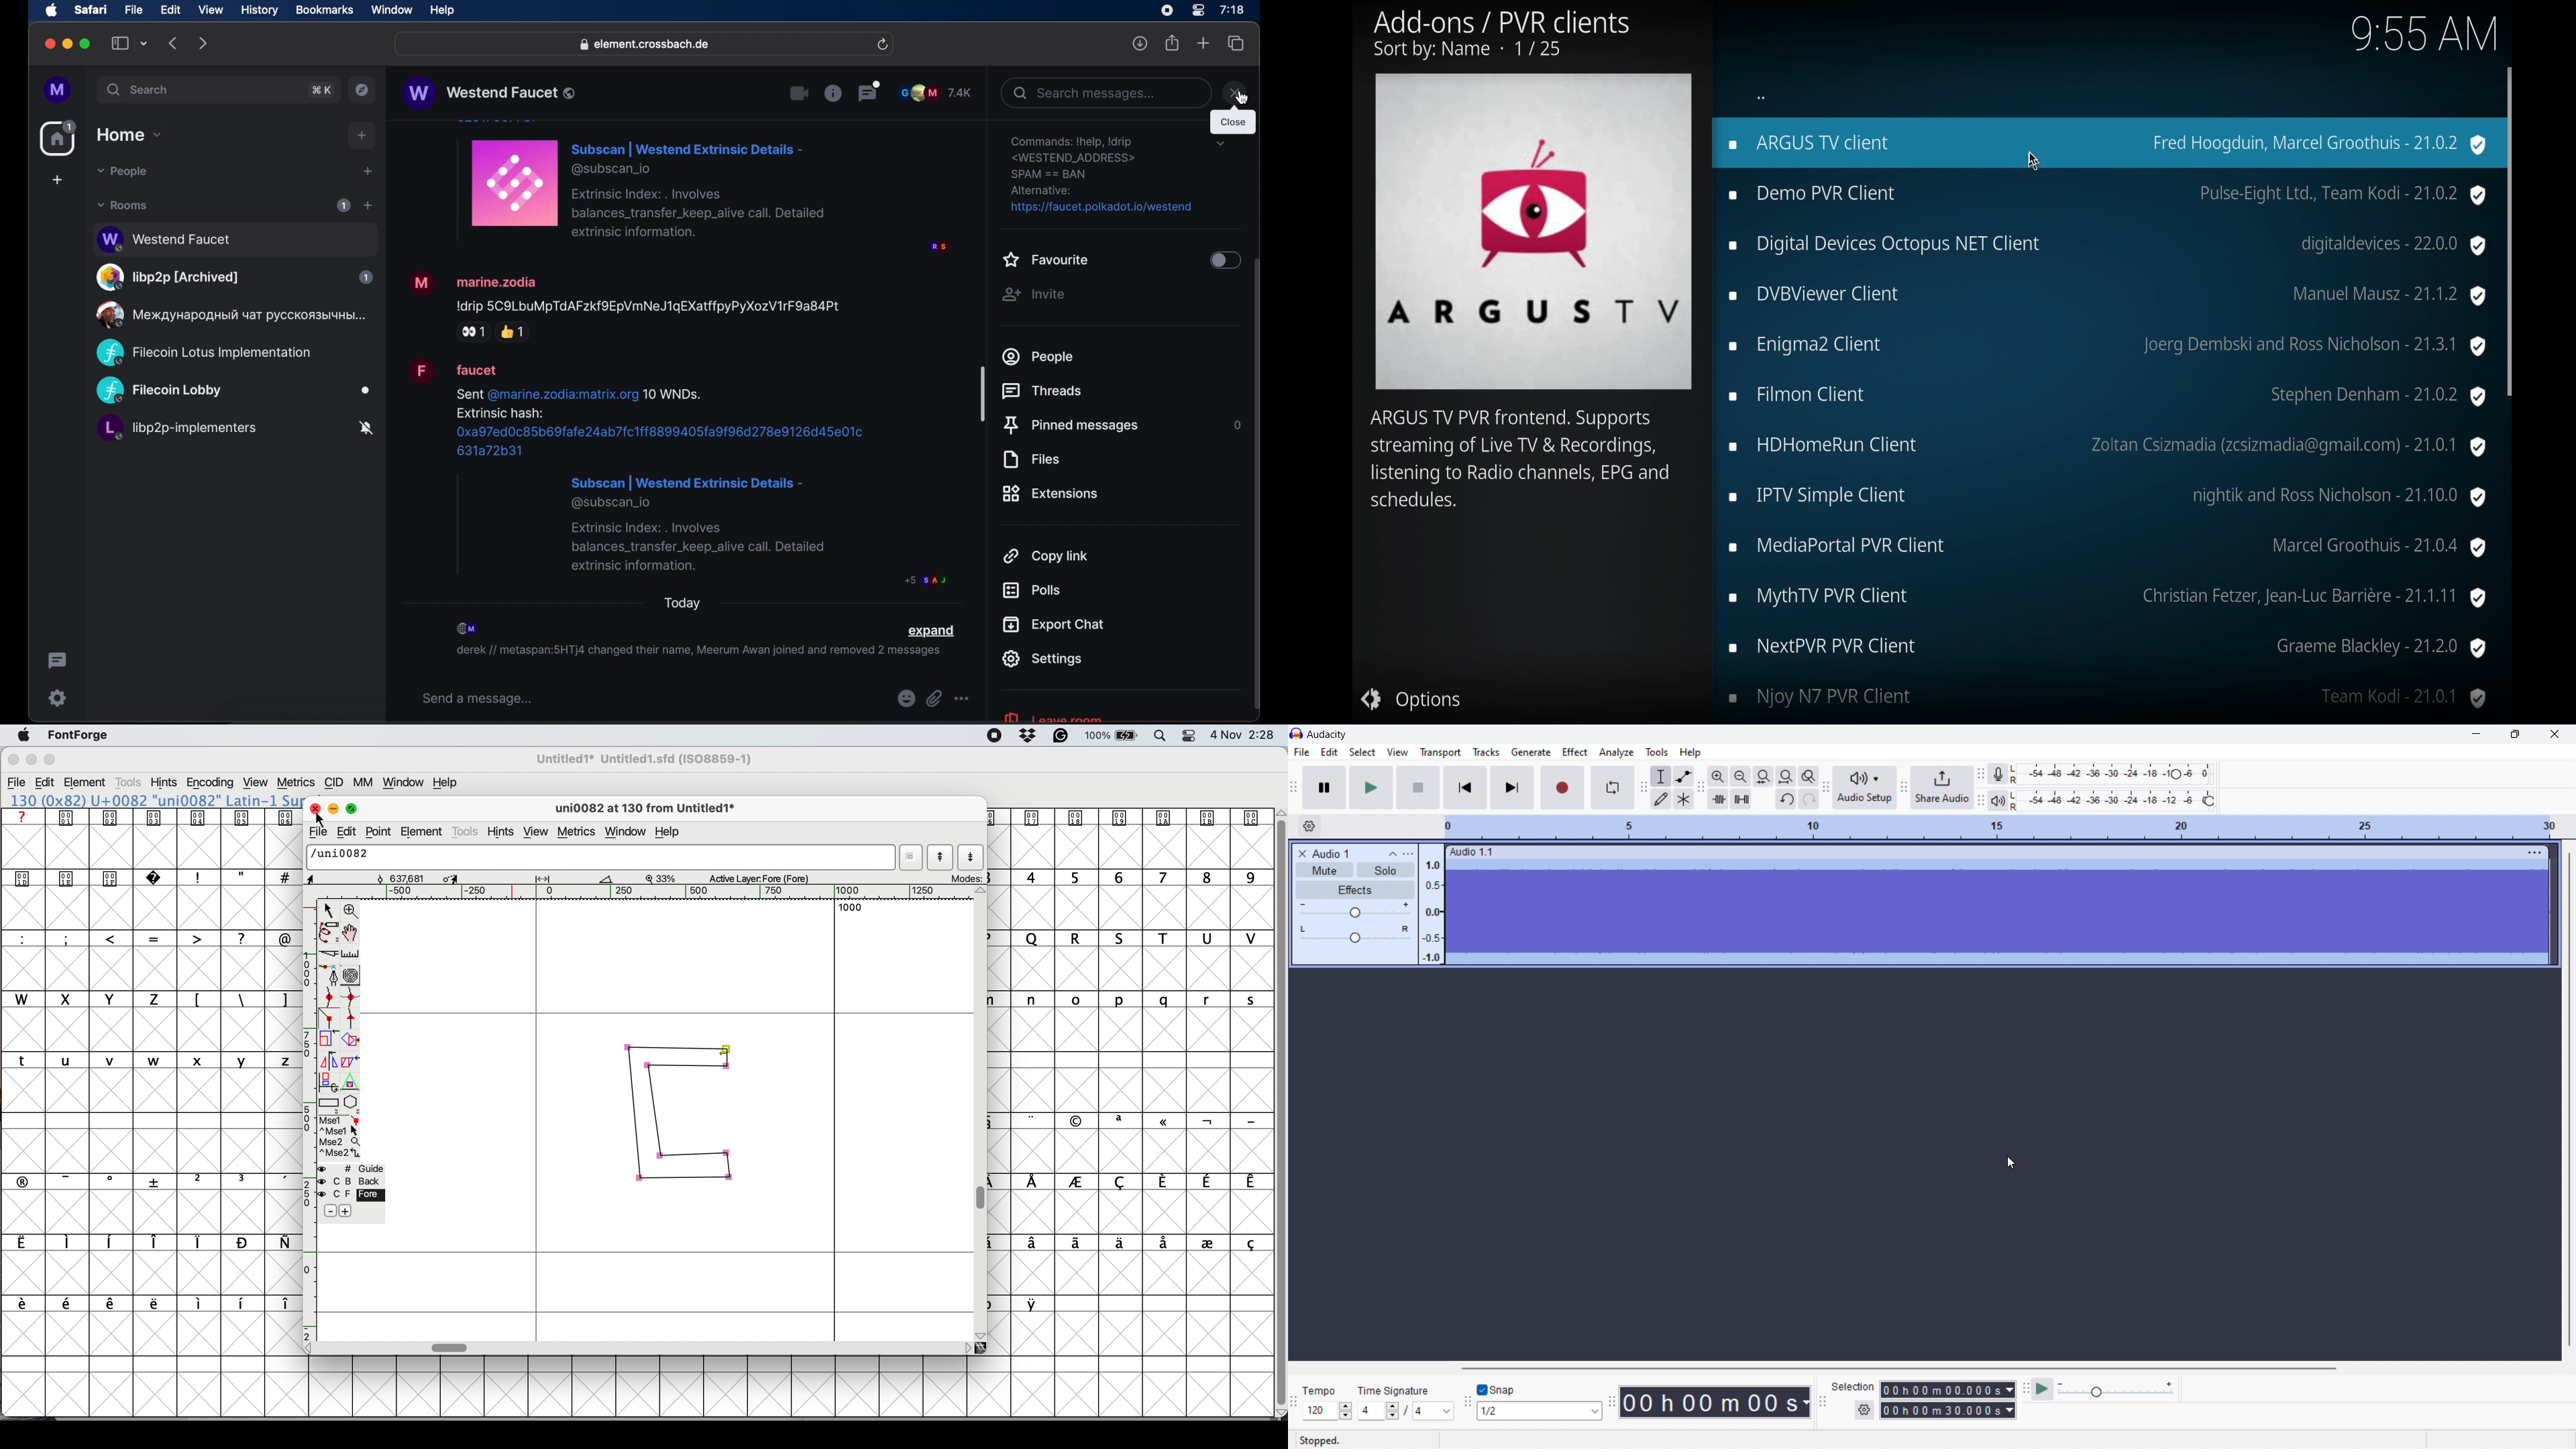  Describe the element at coordinates (1826, 787) in the screenshot. I see `audio setup toolbar` at that location.